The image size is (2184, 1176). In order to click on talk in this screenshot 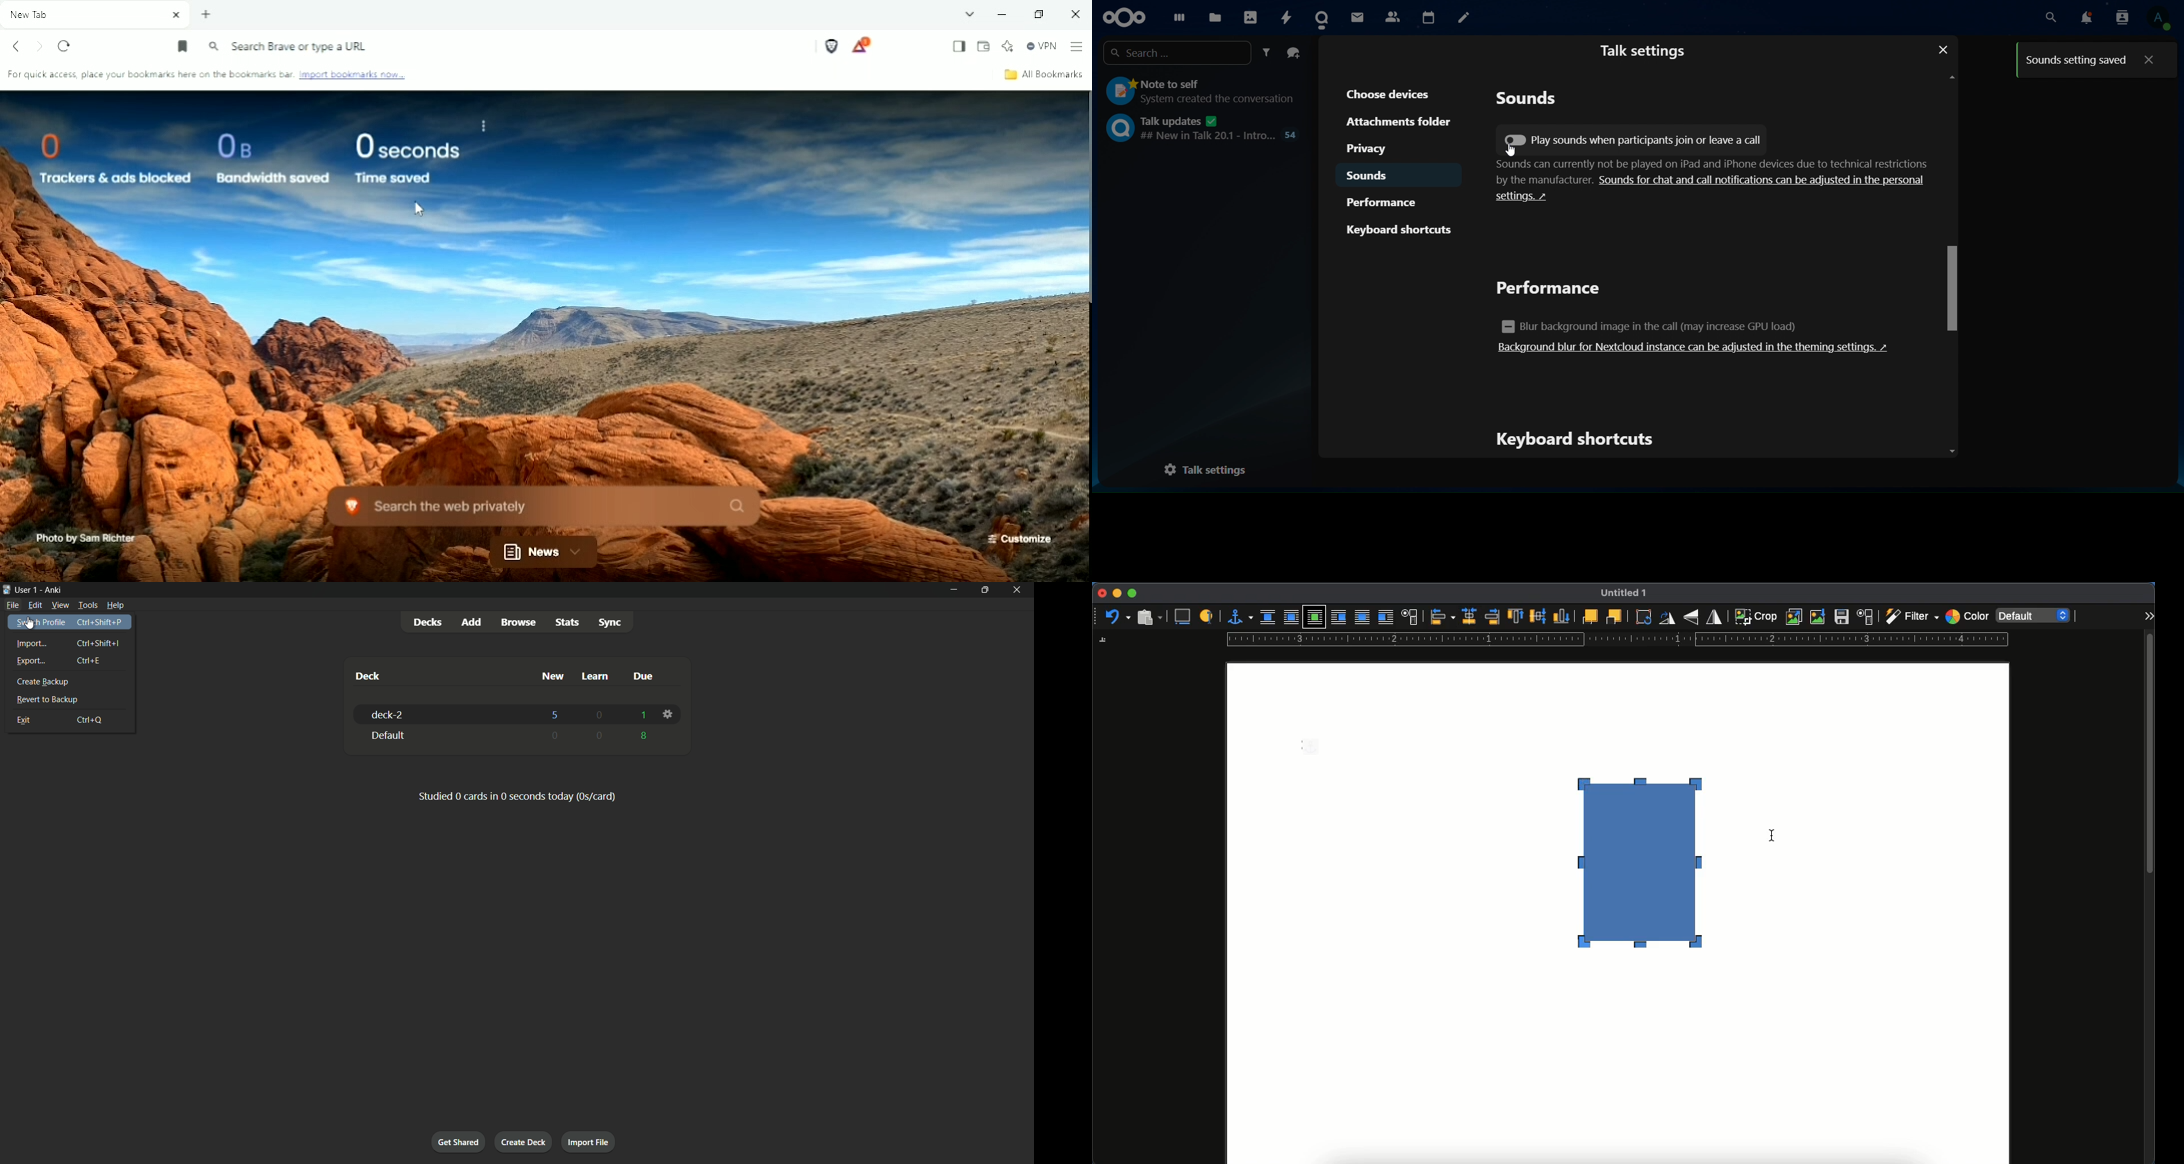, I will do `click(1325, 15)`.